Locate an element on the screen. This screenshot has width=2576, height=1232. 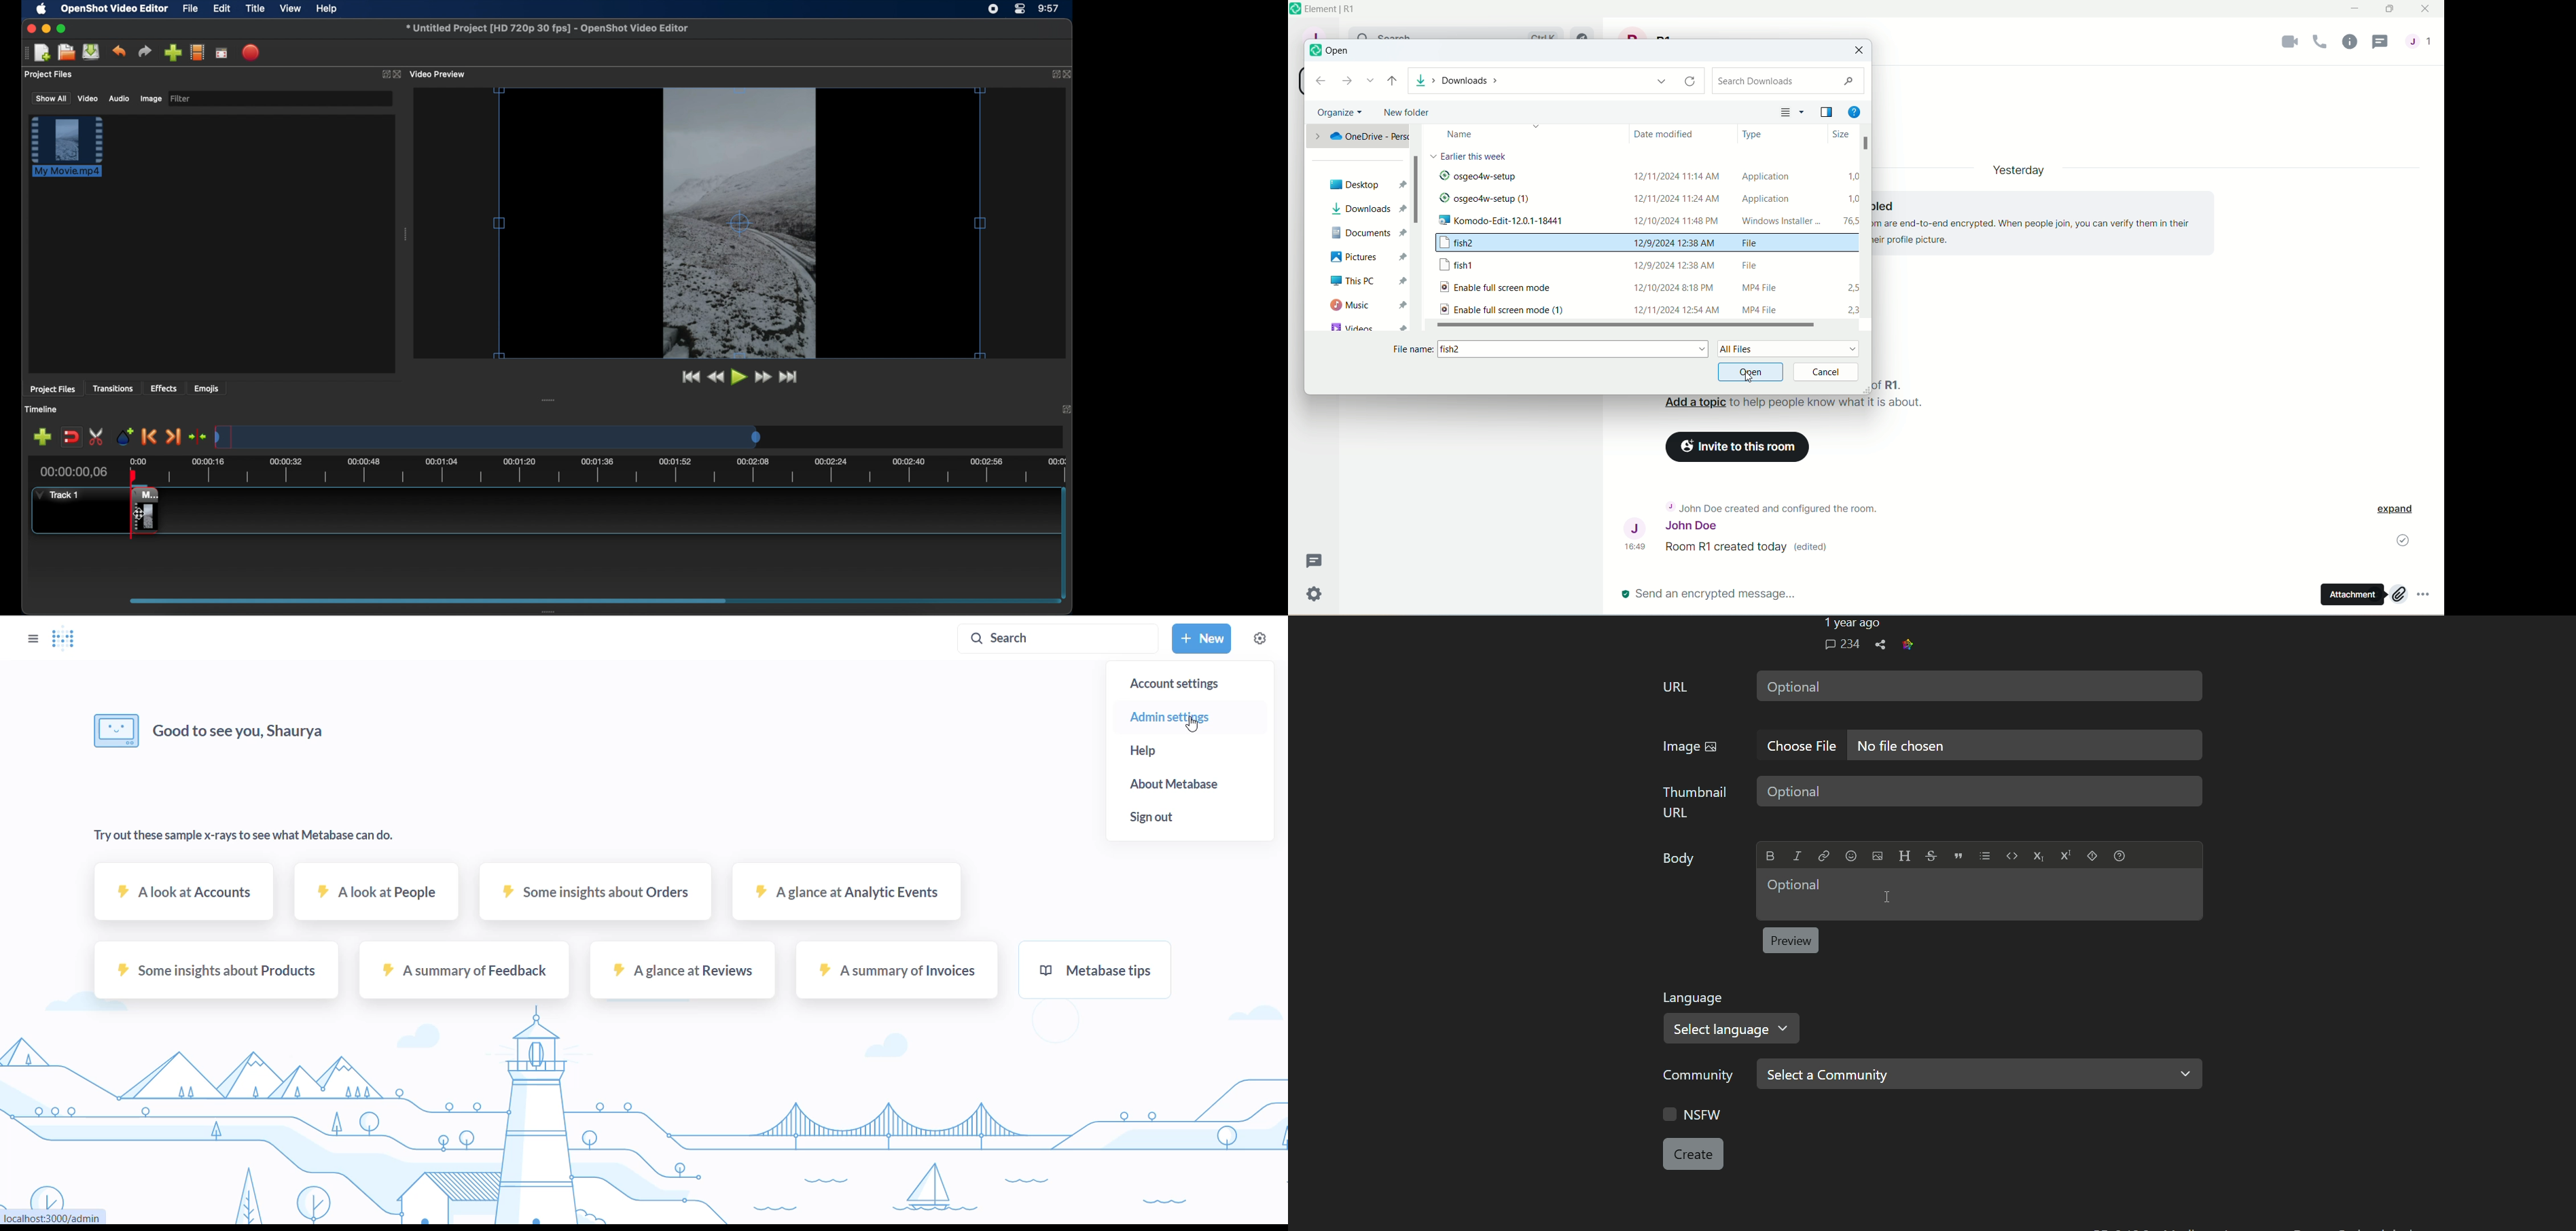
cancel is located at coordinates (1829, 372).